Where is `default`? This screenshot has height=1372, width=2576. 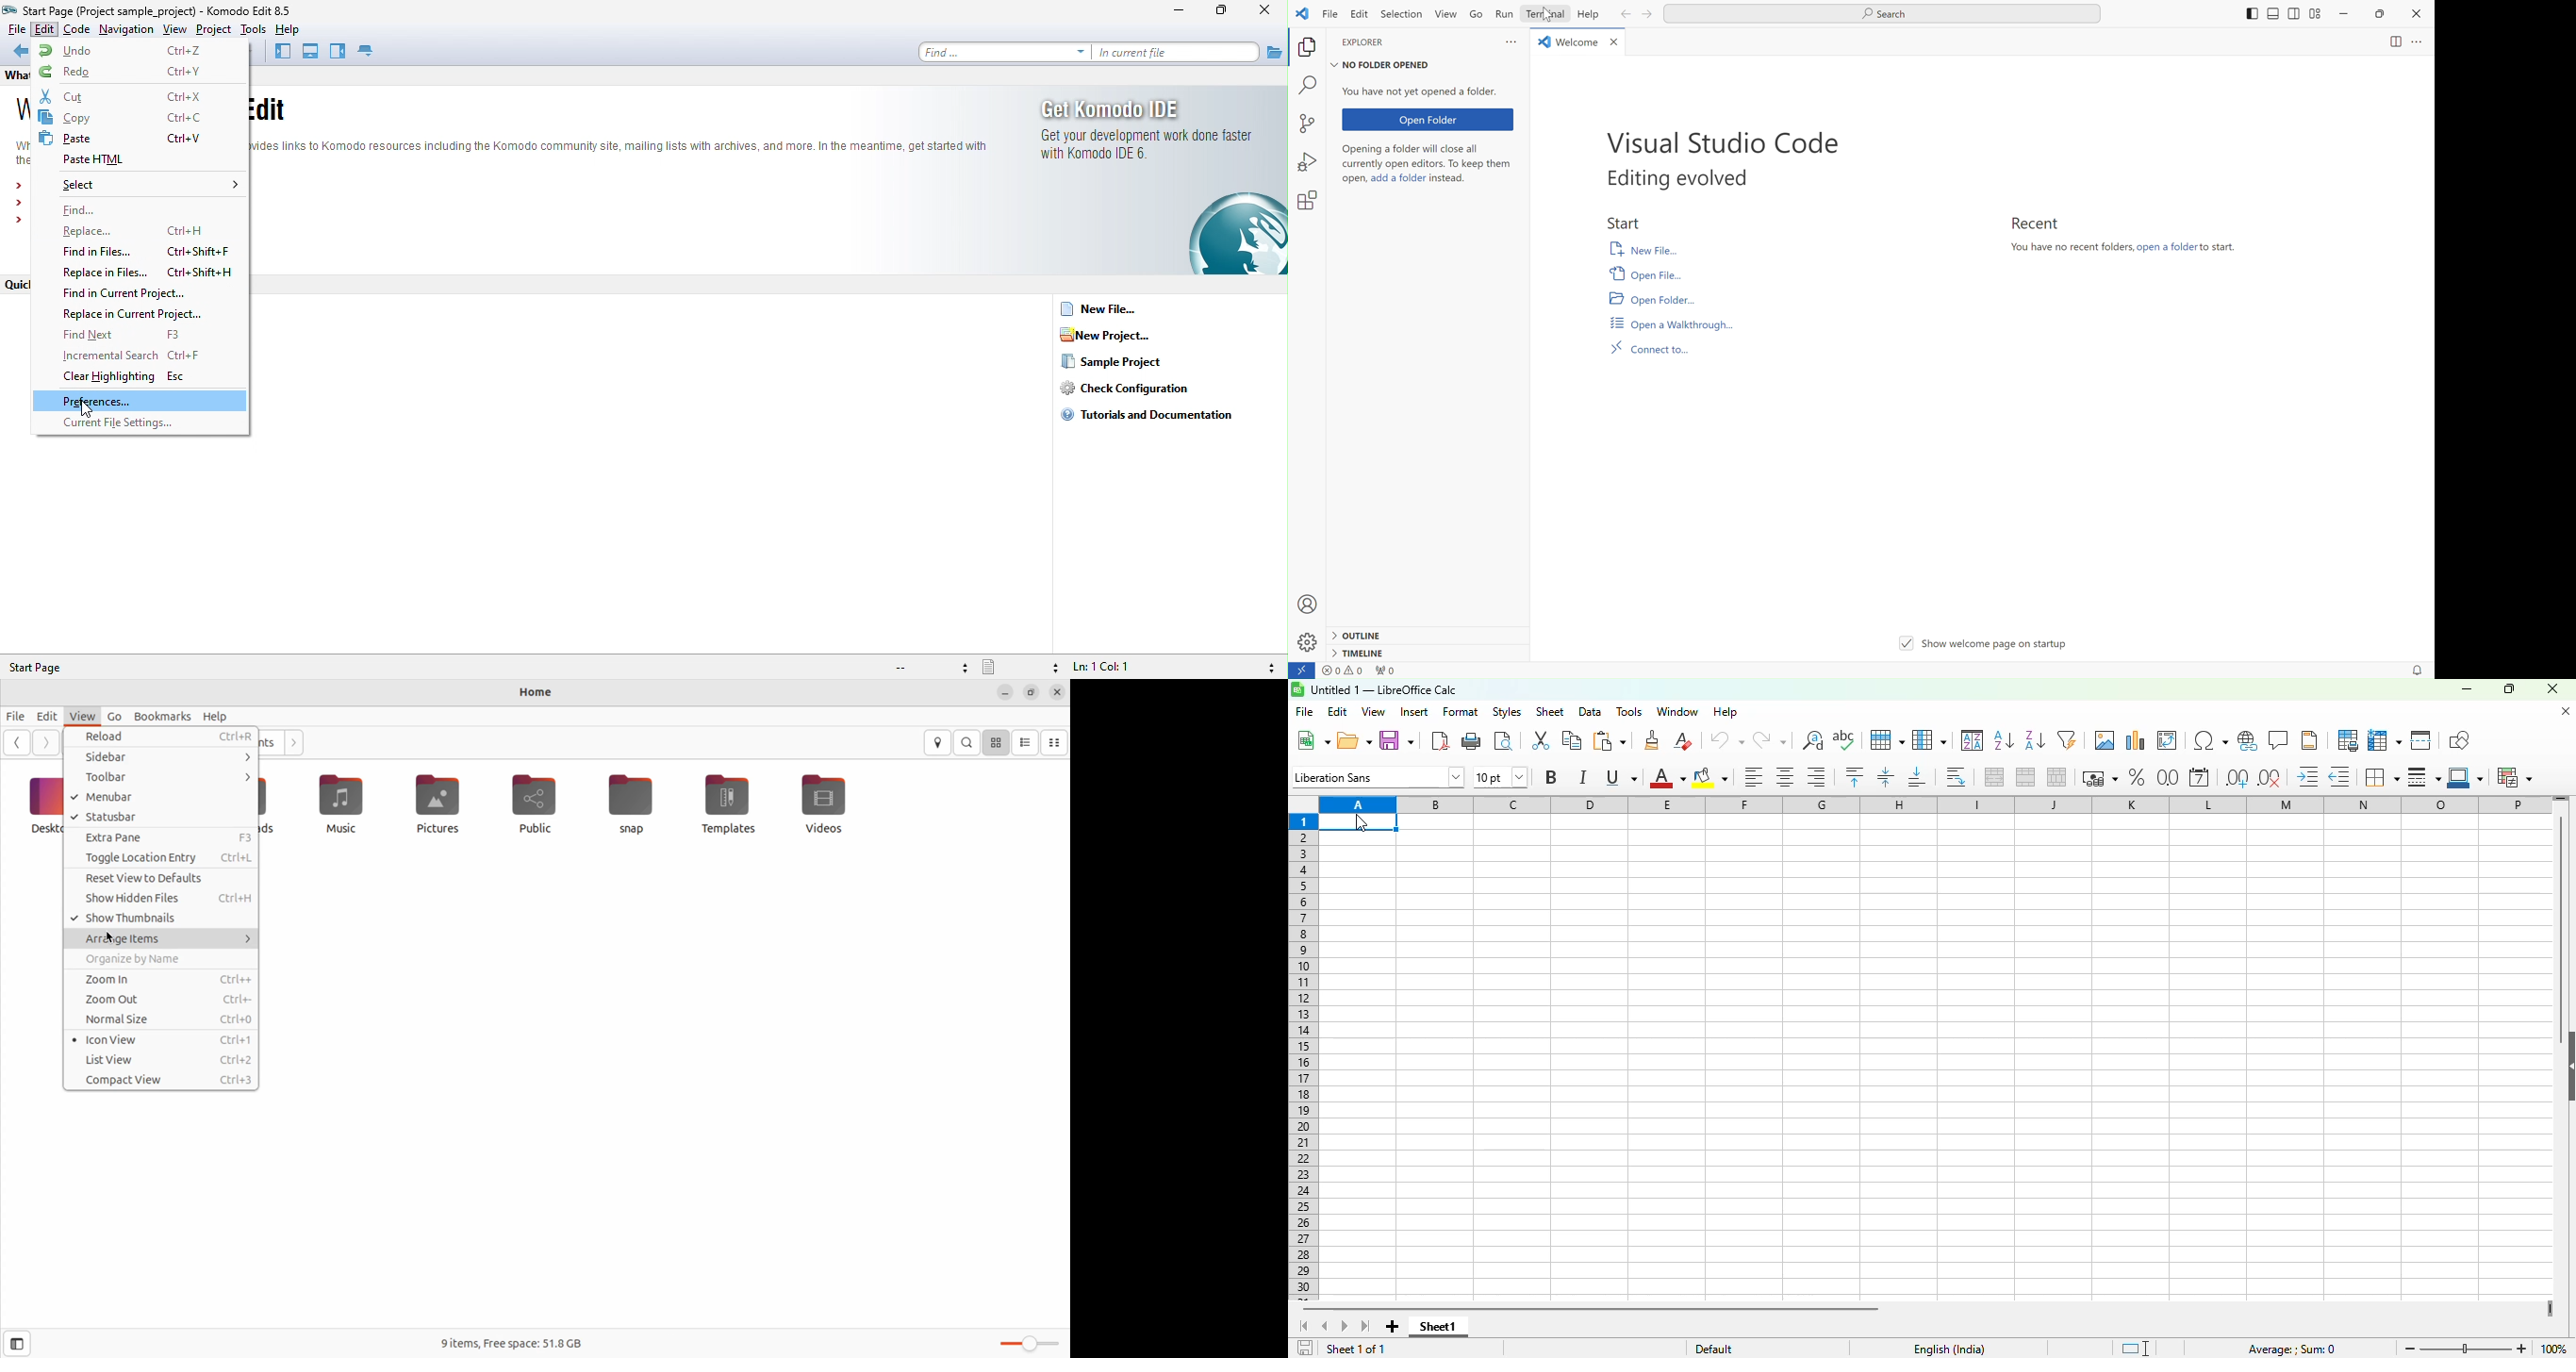 default is located at coordinates (1714, 1348).